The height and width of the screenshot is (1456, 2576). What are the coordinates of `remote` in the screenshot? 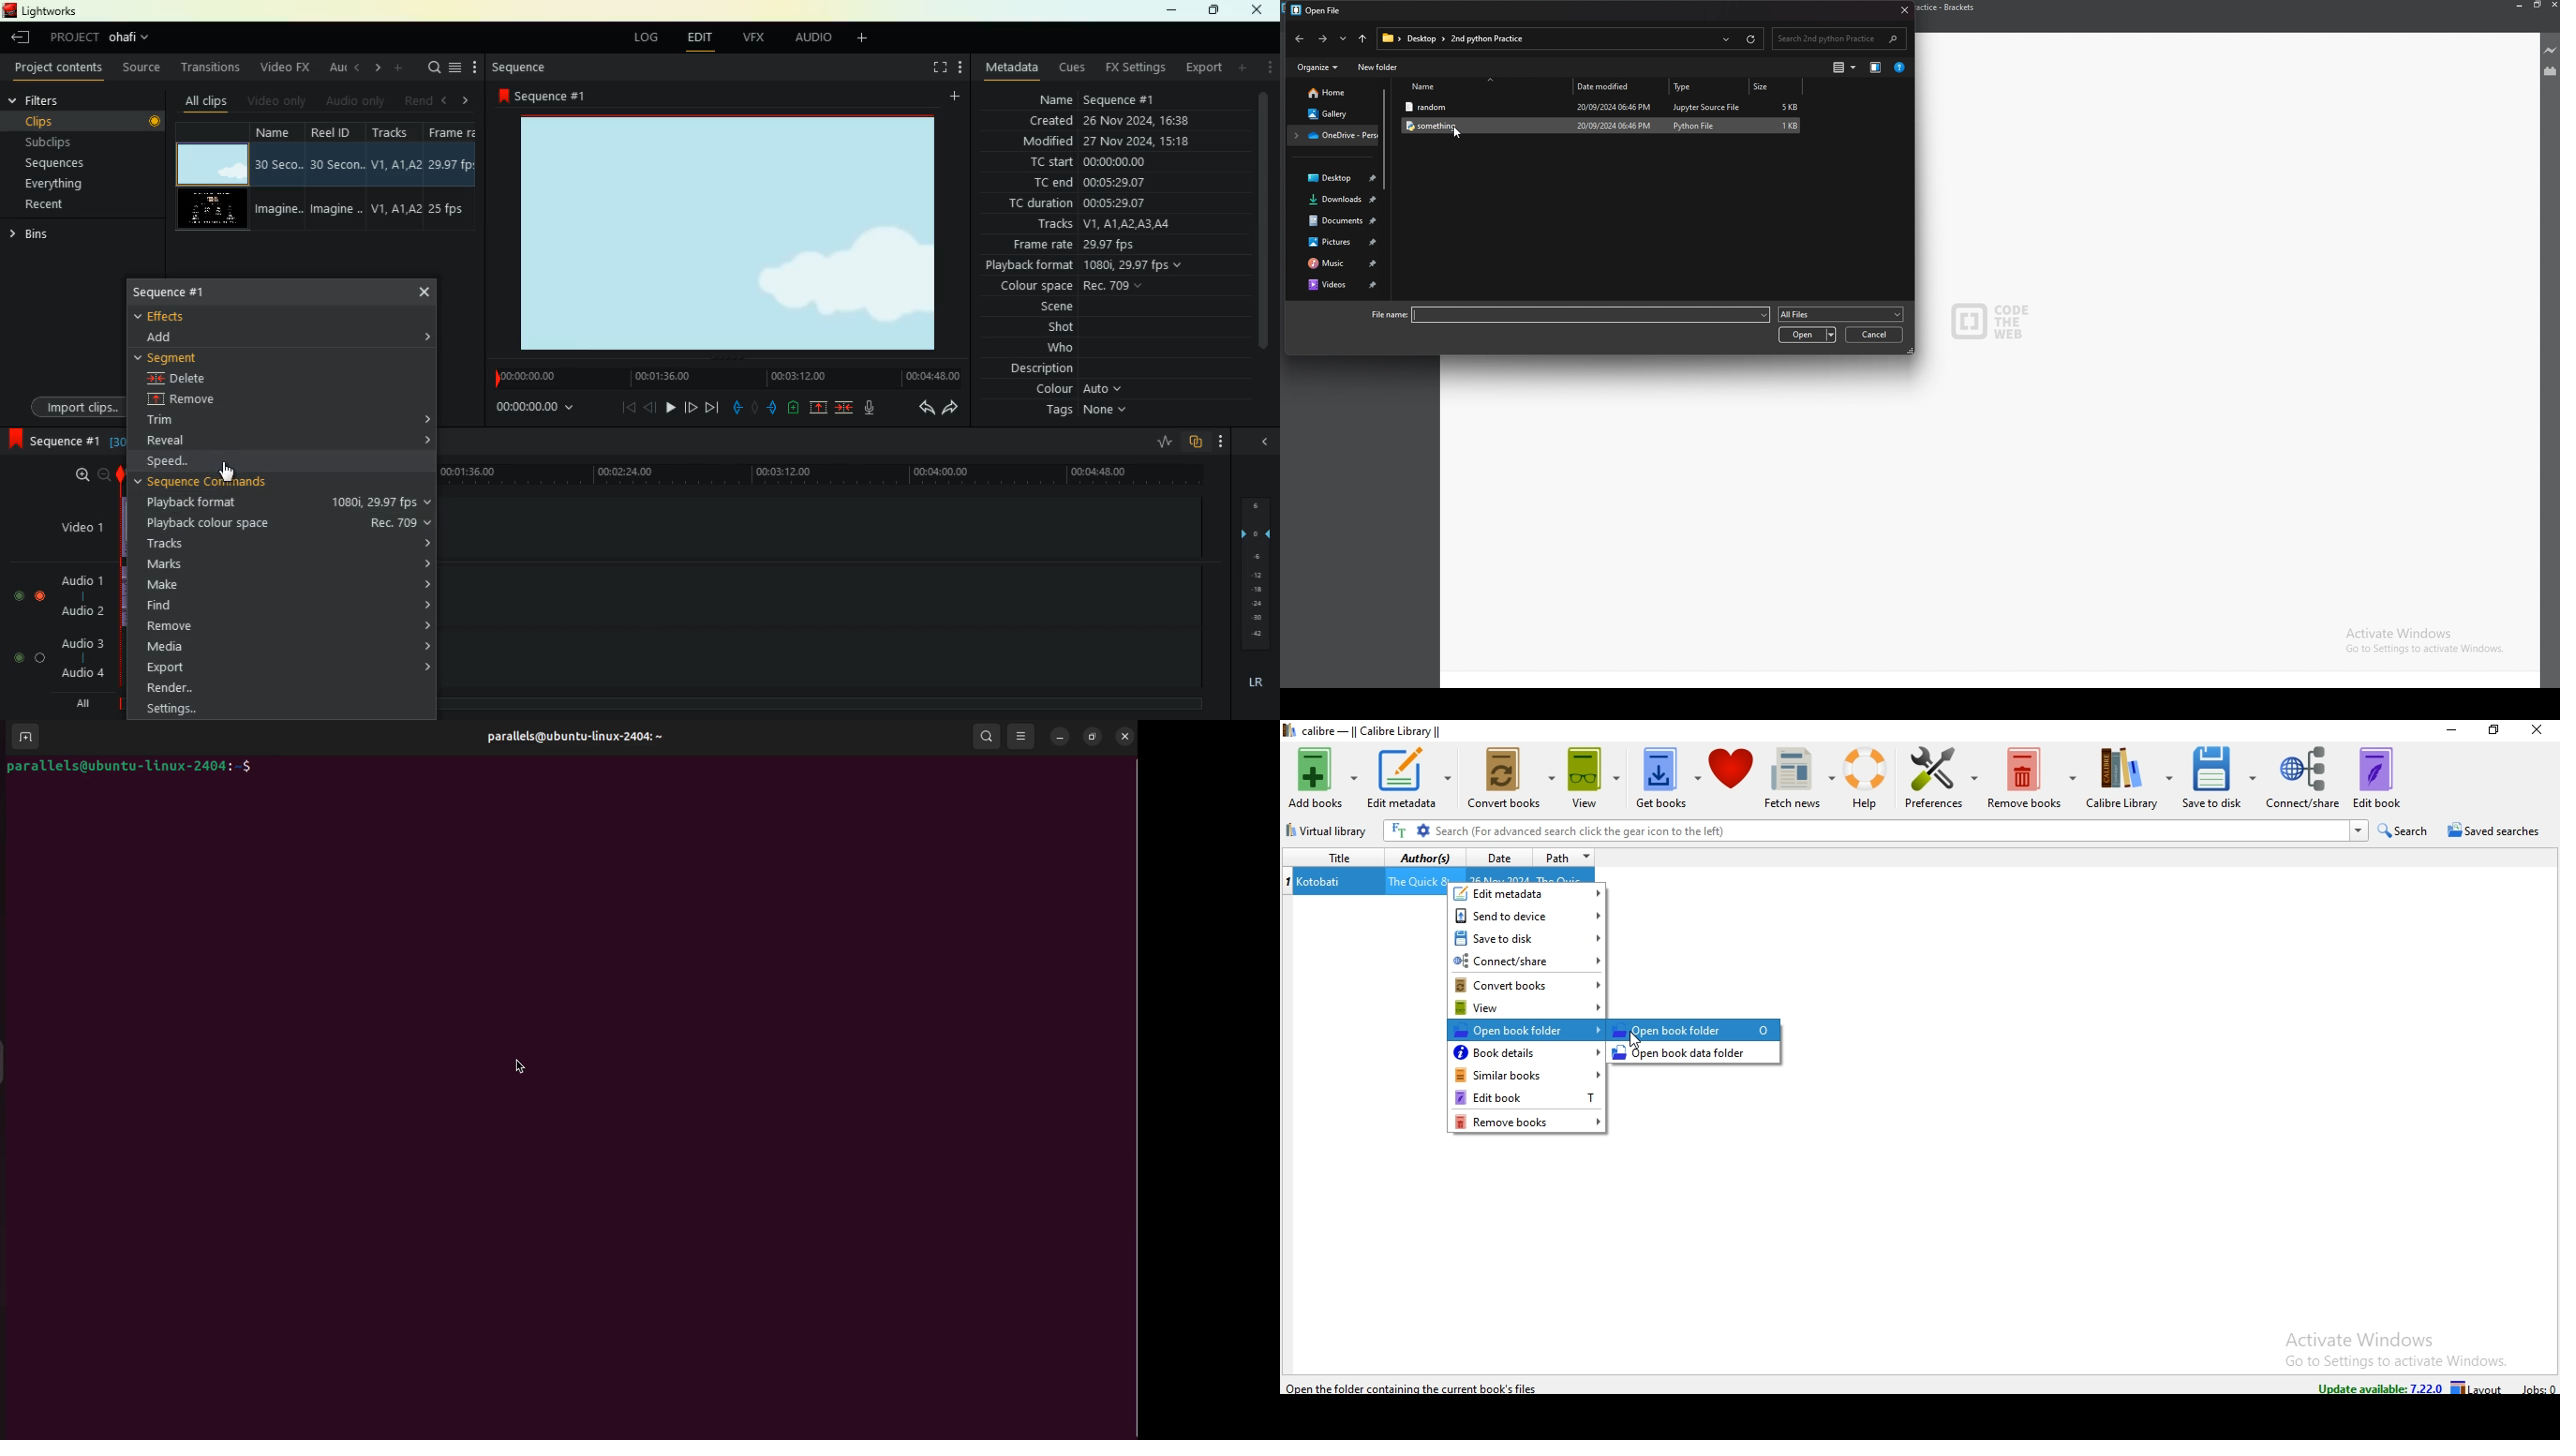 It's located at (188, 399).